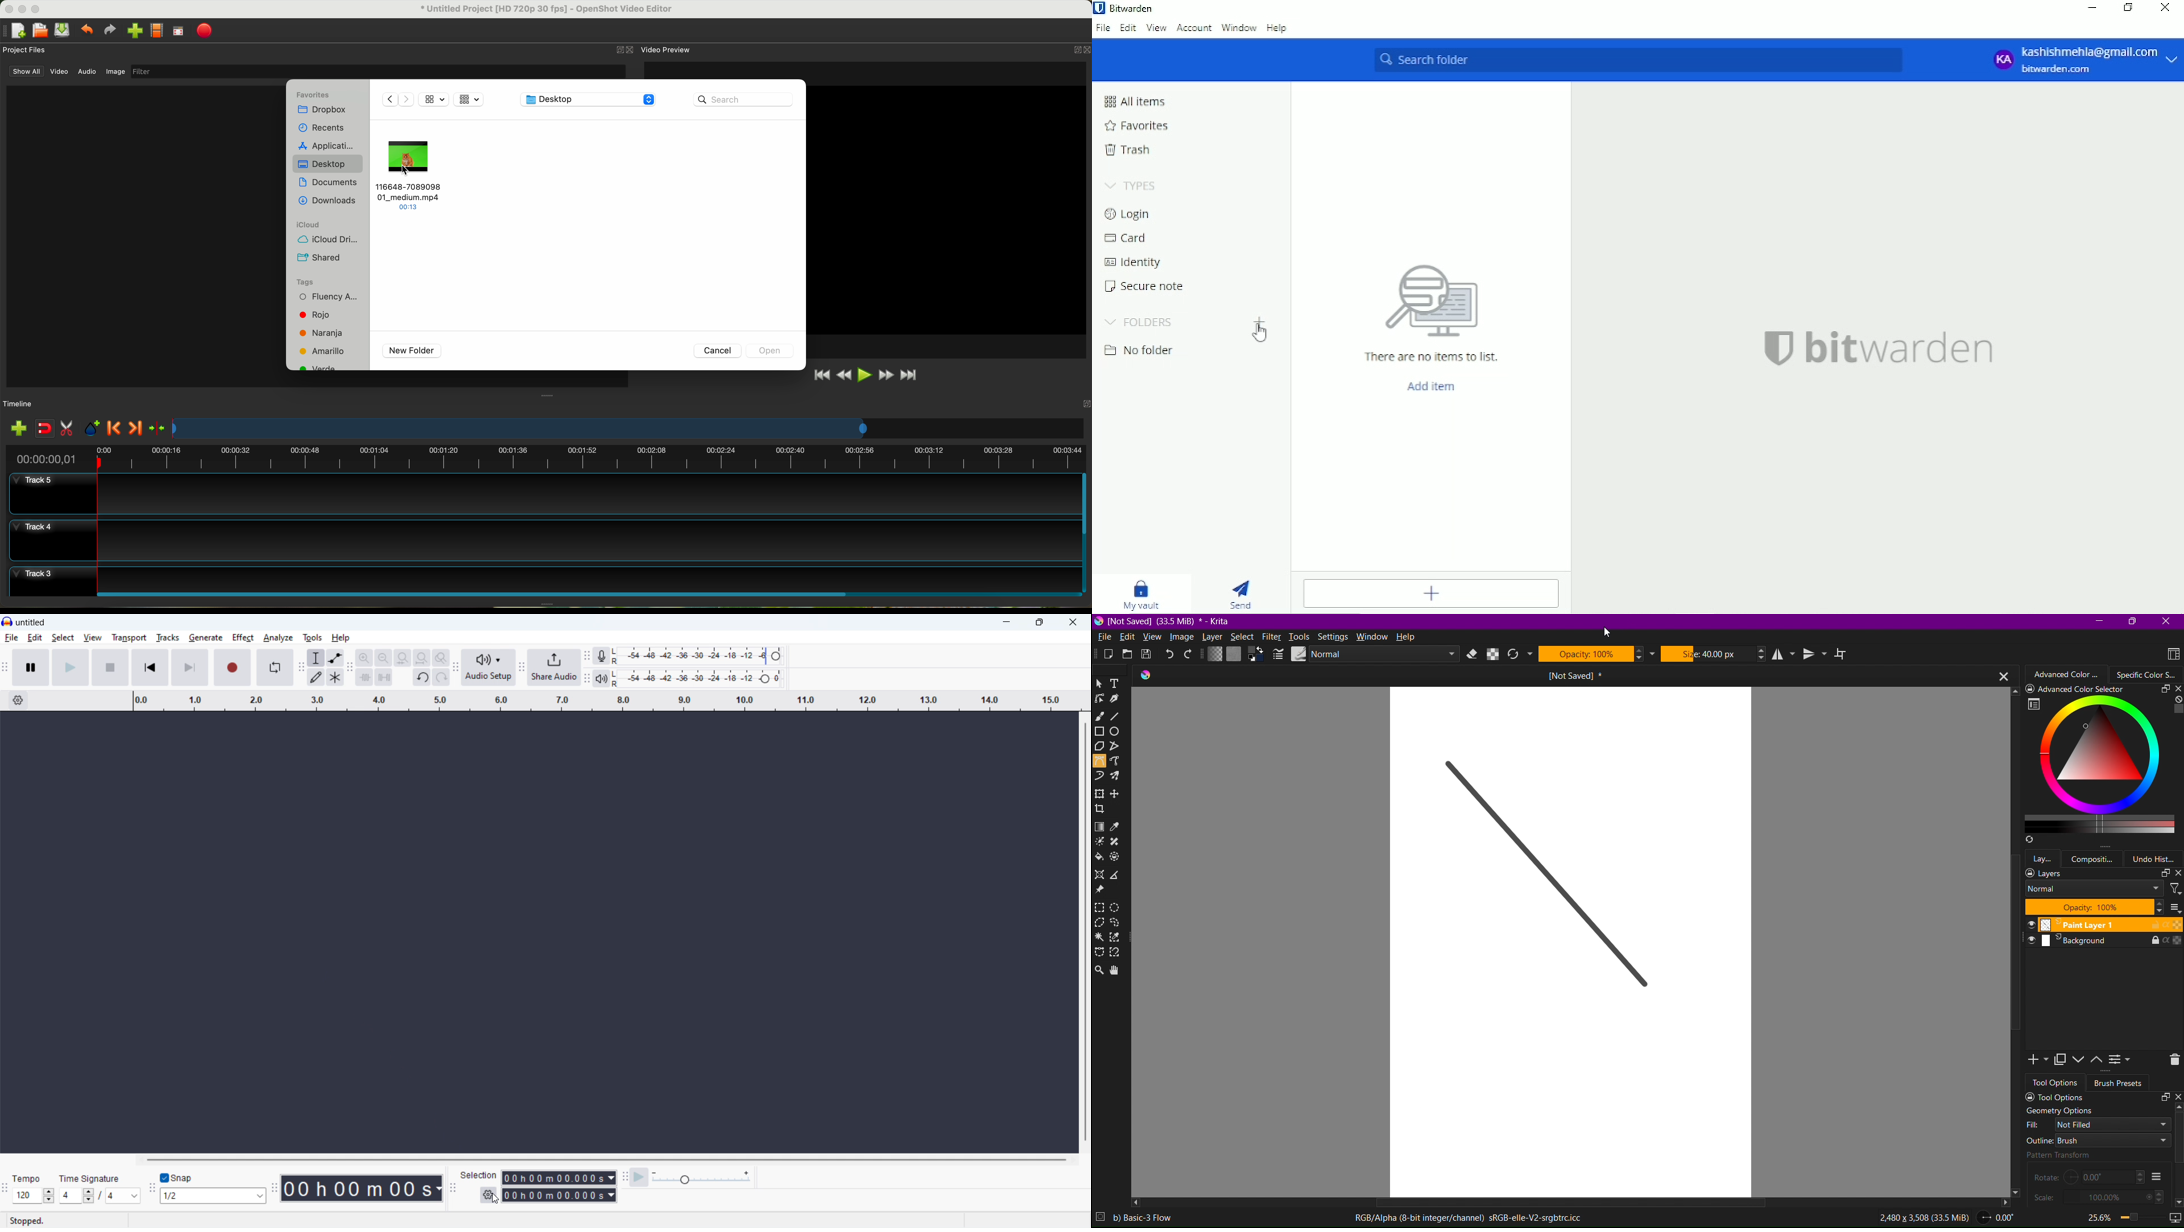  What do you see at coordinates (2119, 1083) in the screenshot?
I see `Brush Presets` at bounding box center [2119, 1083].